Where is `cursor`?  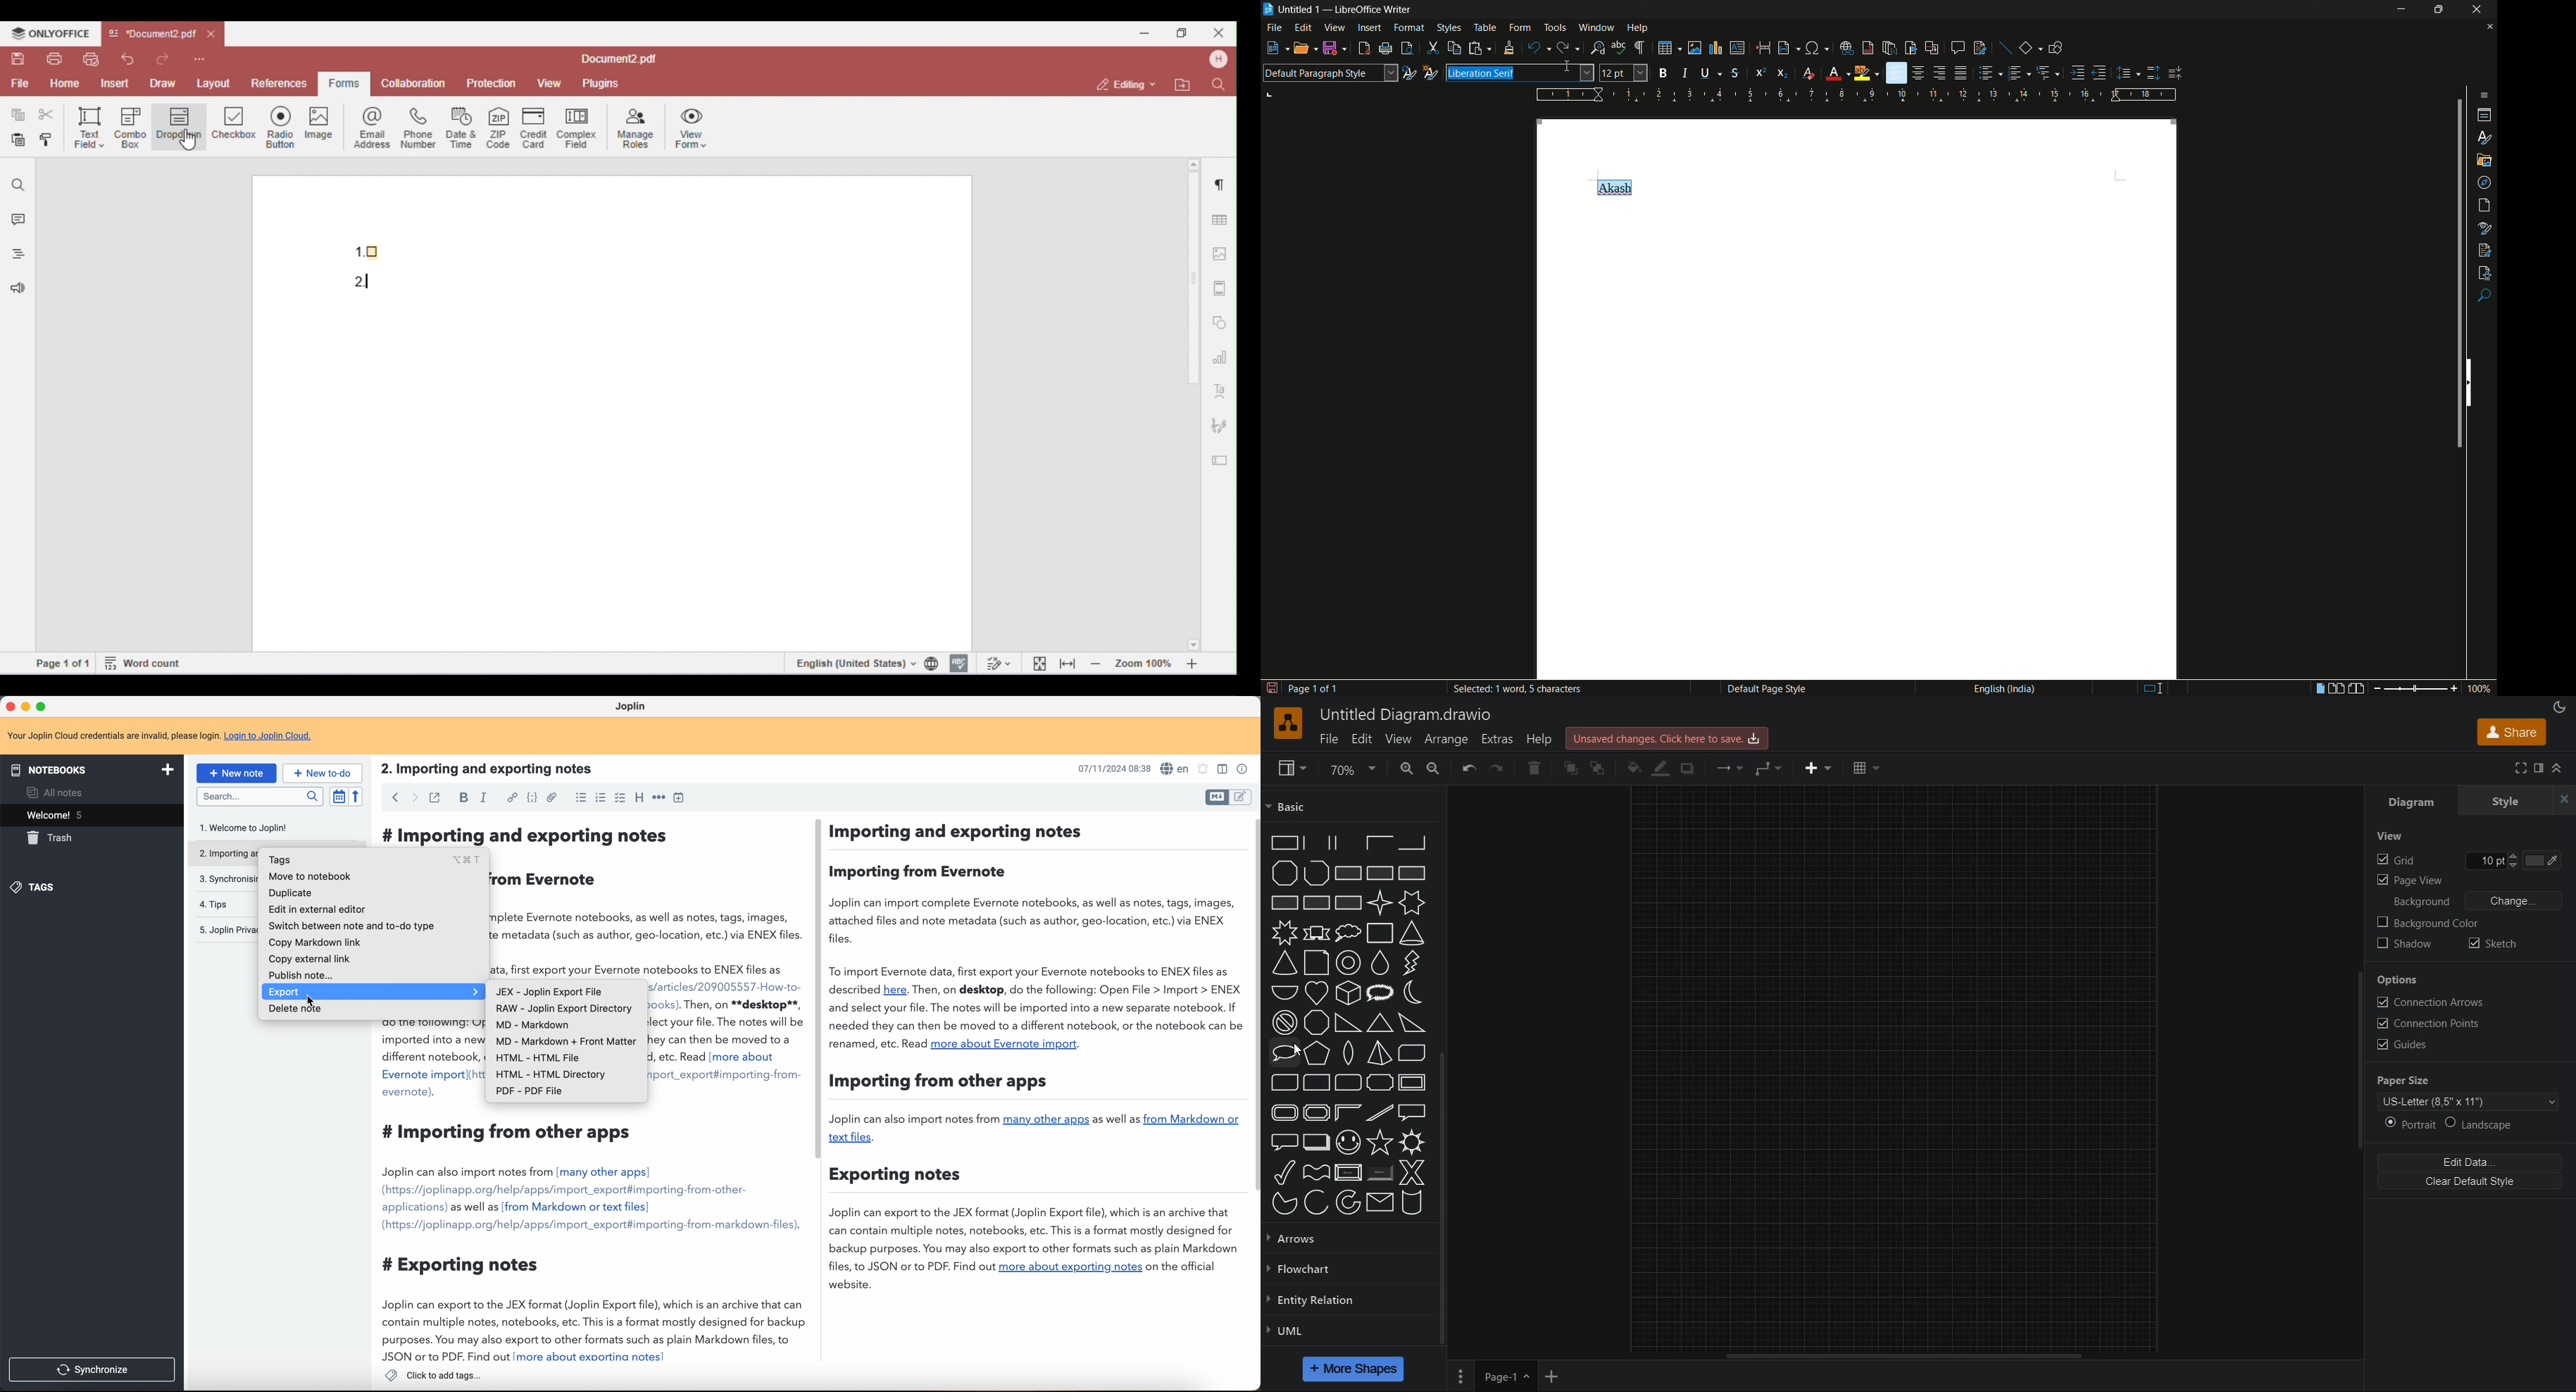
cursor is located at coordinates (1299, 1050).